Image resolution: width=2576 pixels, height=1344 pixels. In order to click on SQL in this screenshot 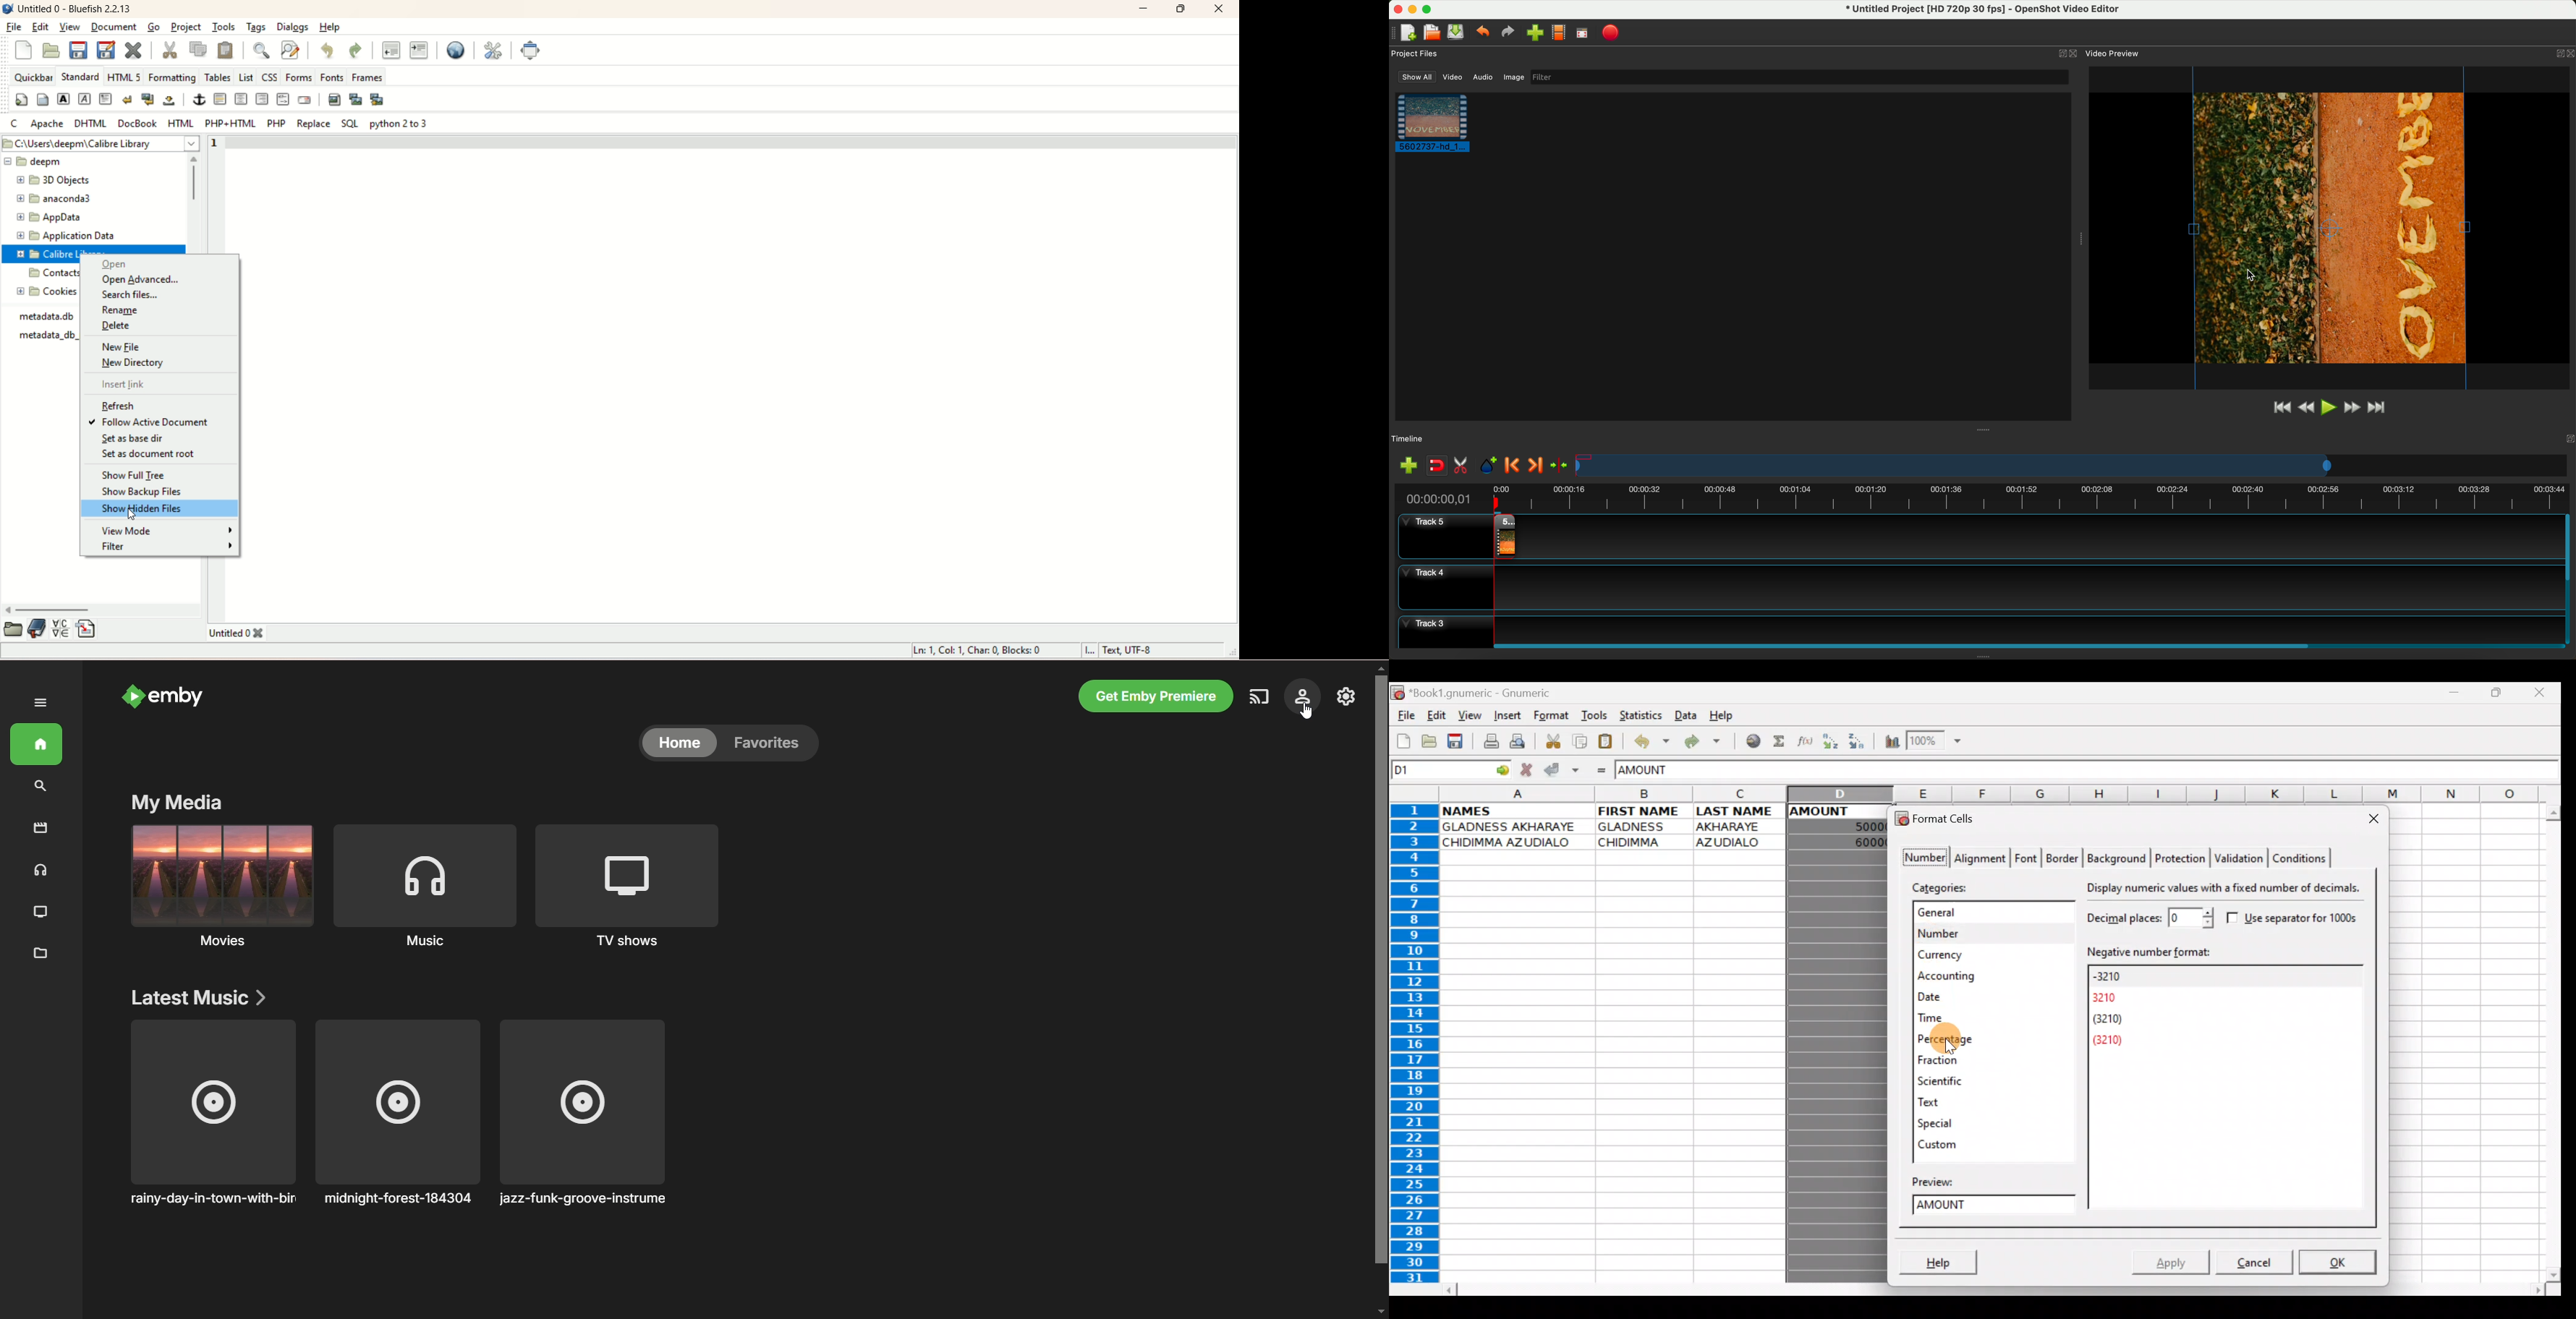, I will do `click(347, 123)`.